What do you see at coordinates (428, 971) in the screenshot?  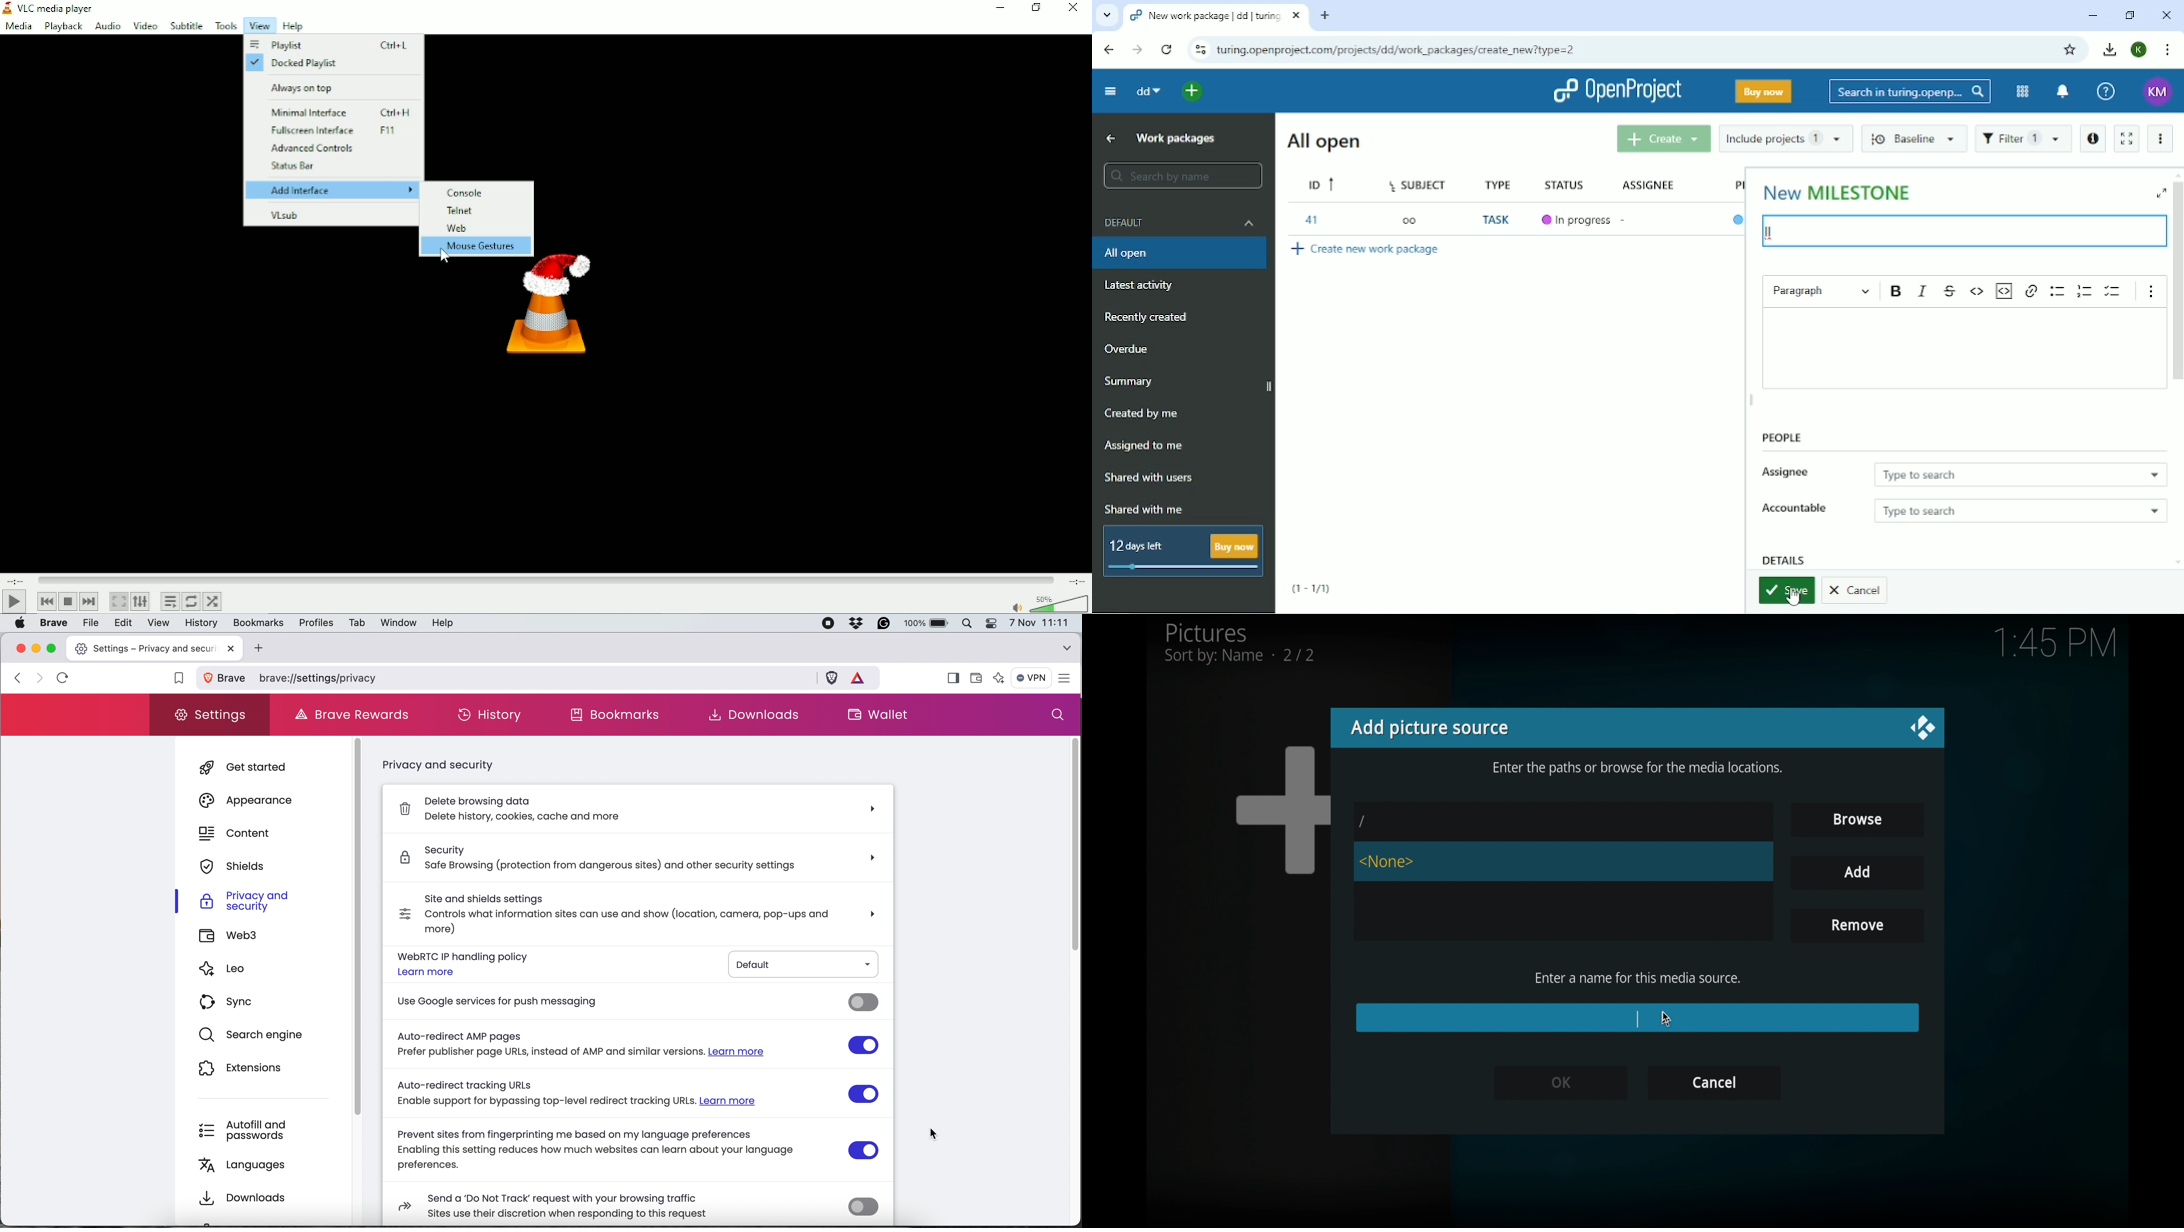 I see `Learn more` at bounding box center [428, 971].